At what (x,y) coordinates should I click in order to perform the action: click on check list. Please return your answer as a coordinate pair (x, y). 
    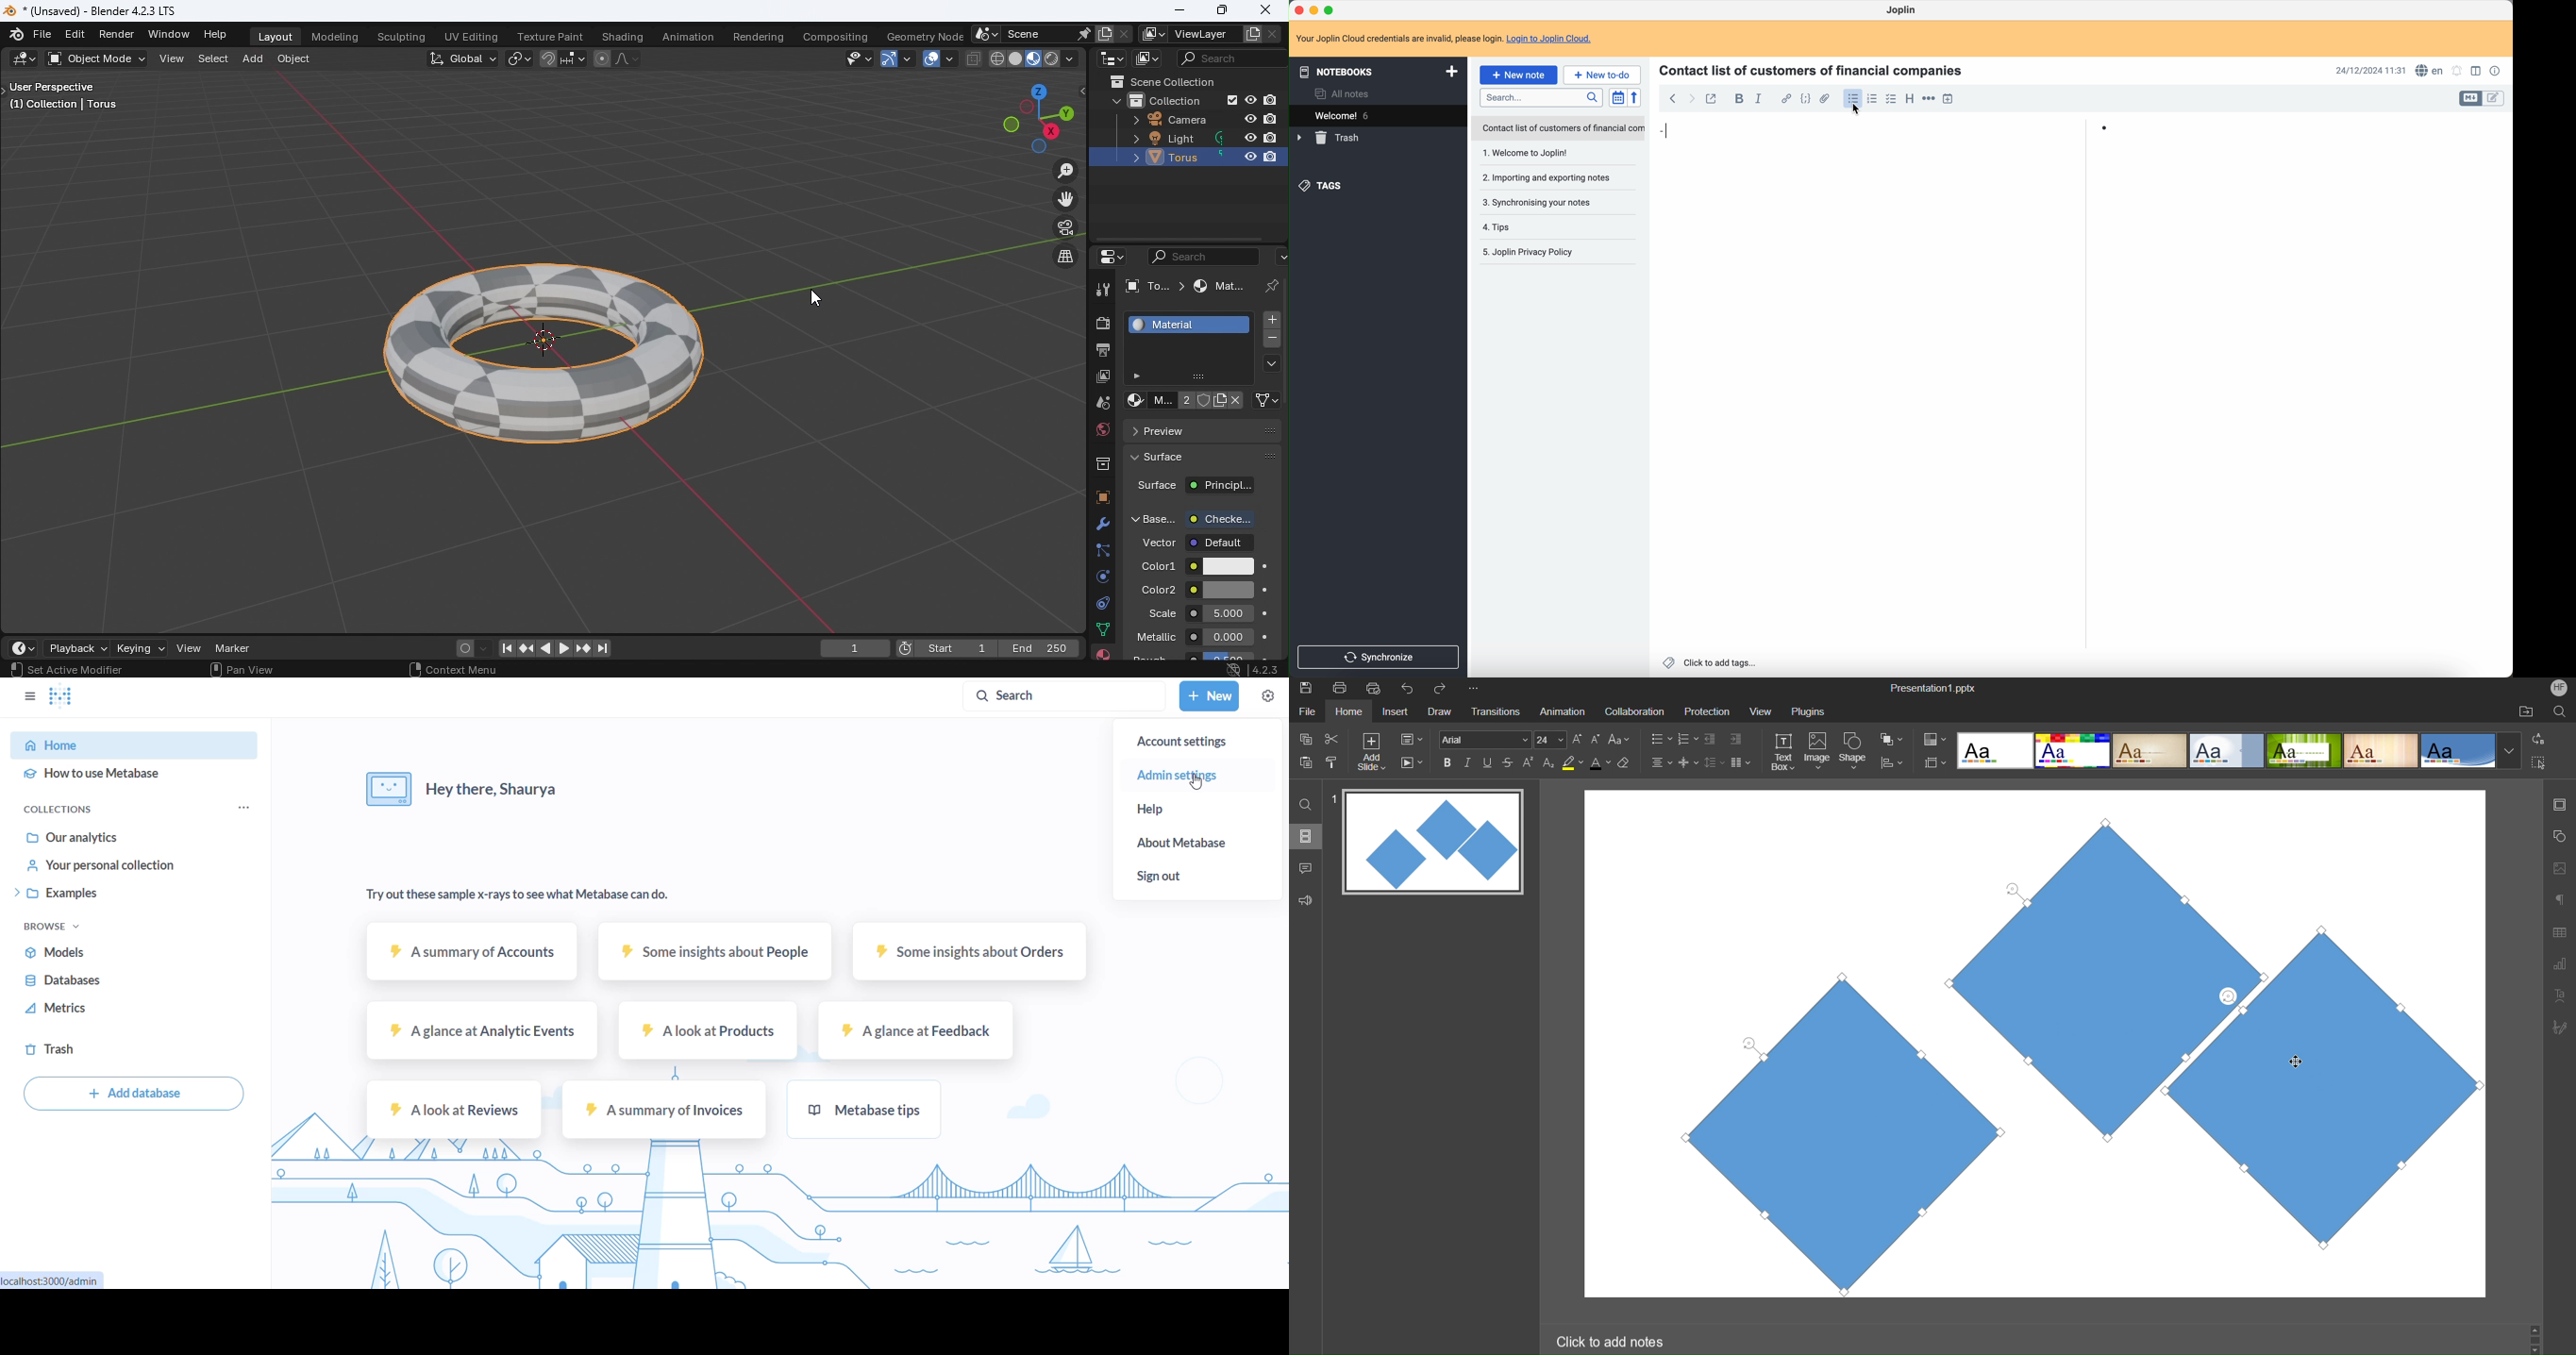
    Looking at the image, I should click on (1891, 99).